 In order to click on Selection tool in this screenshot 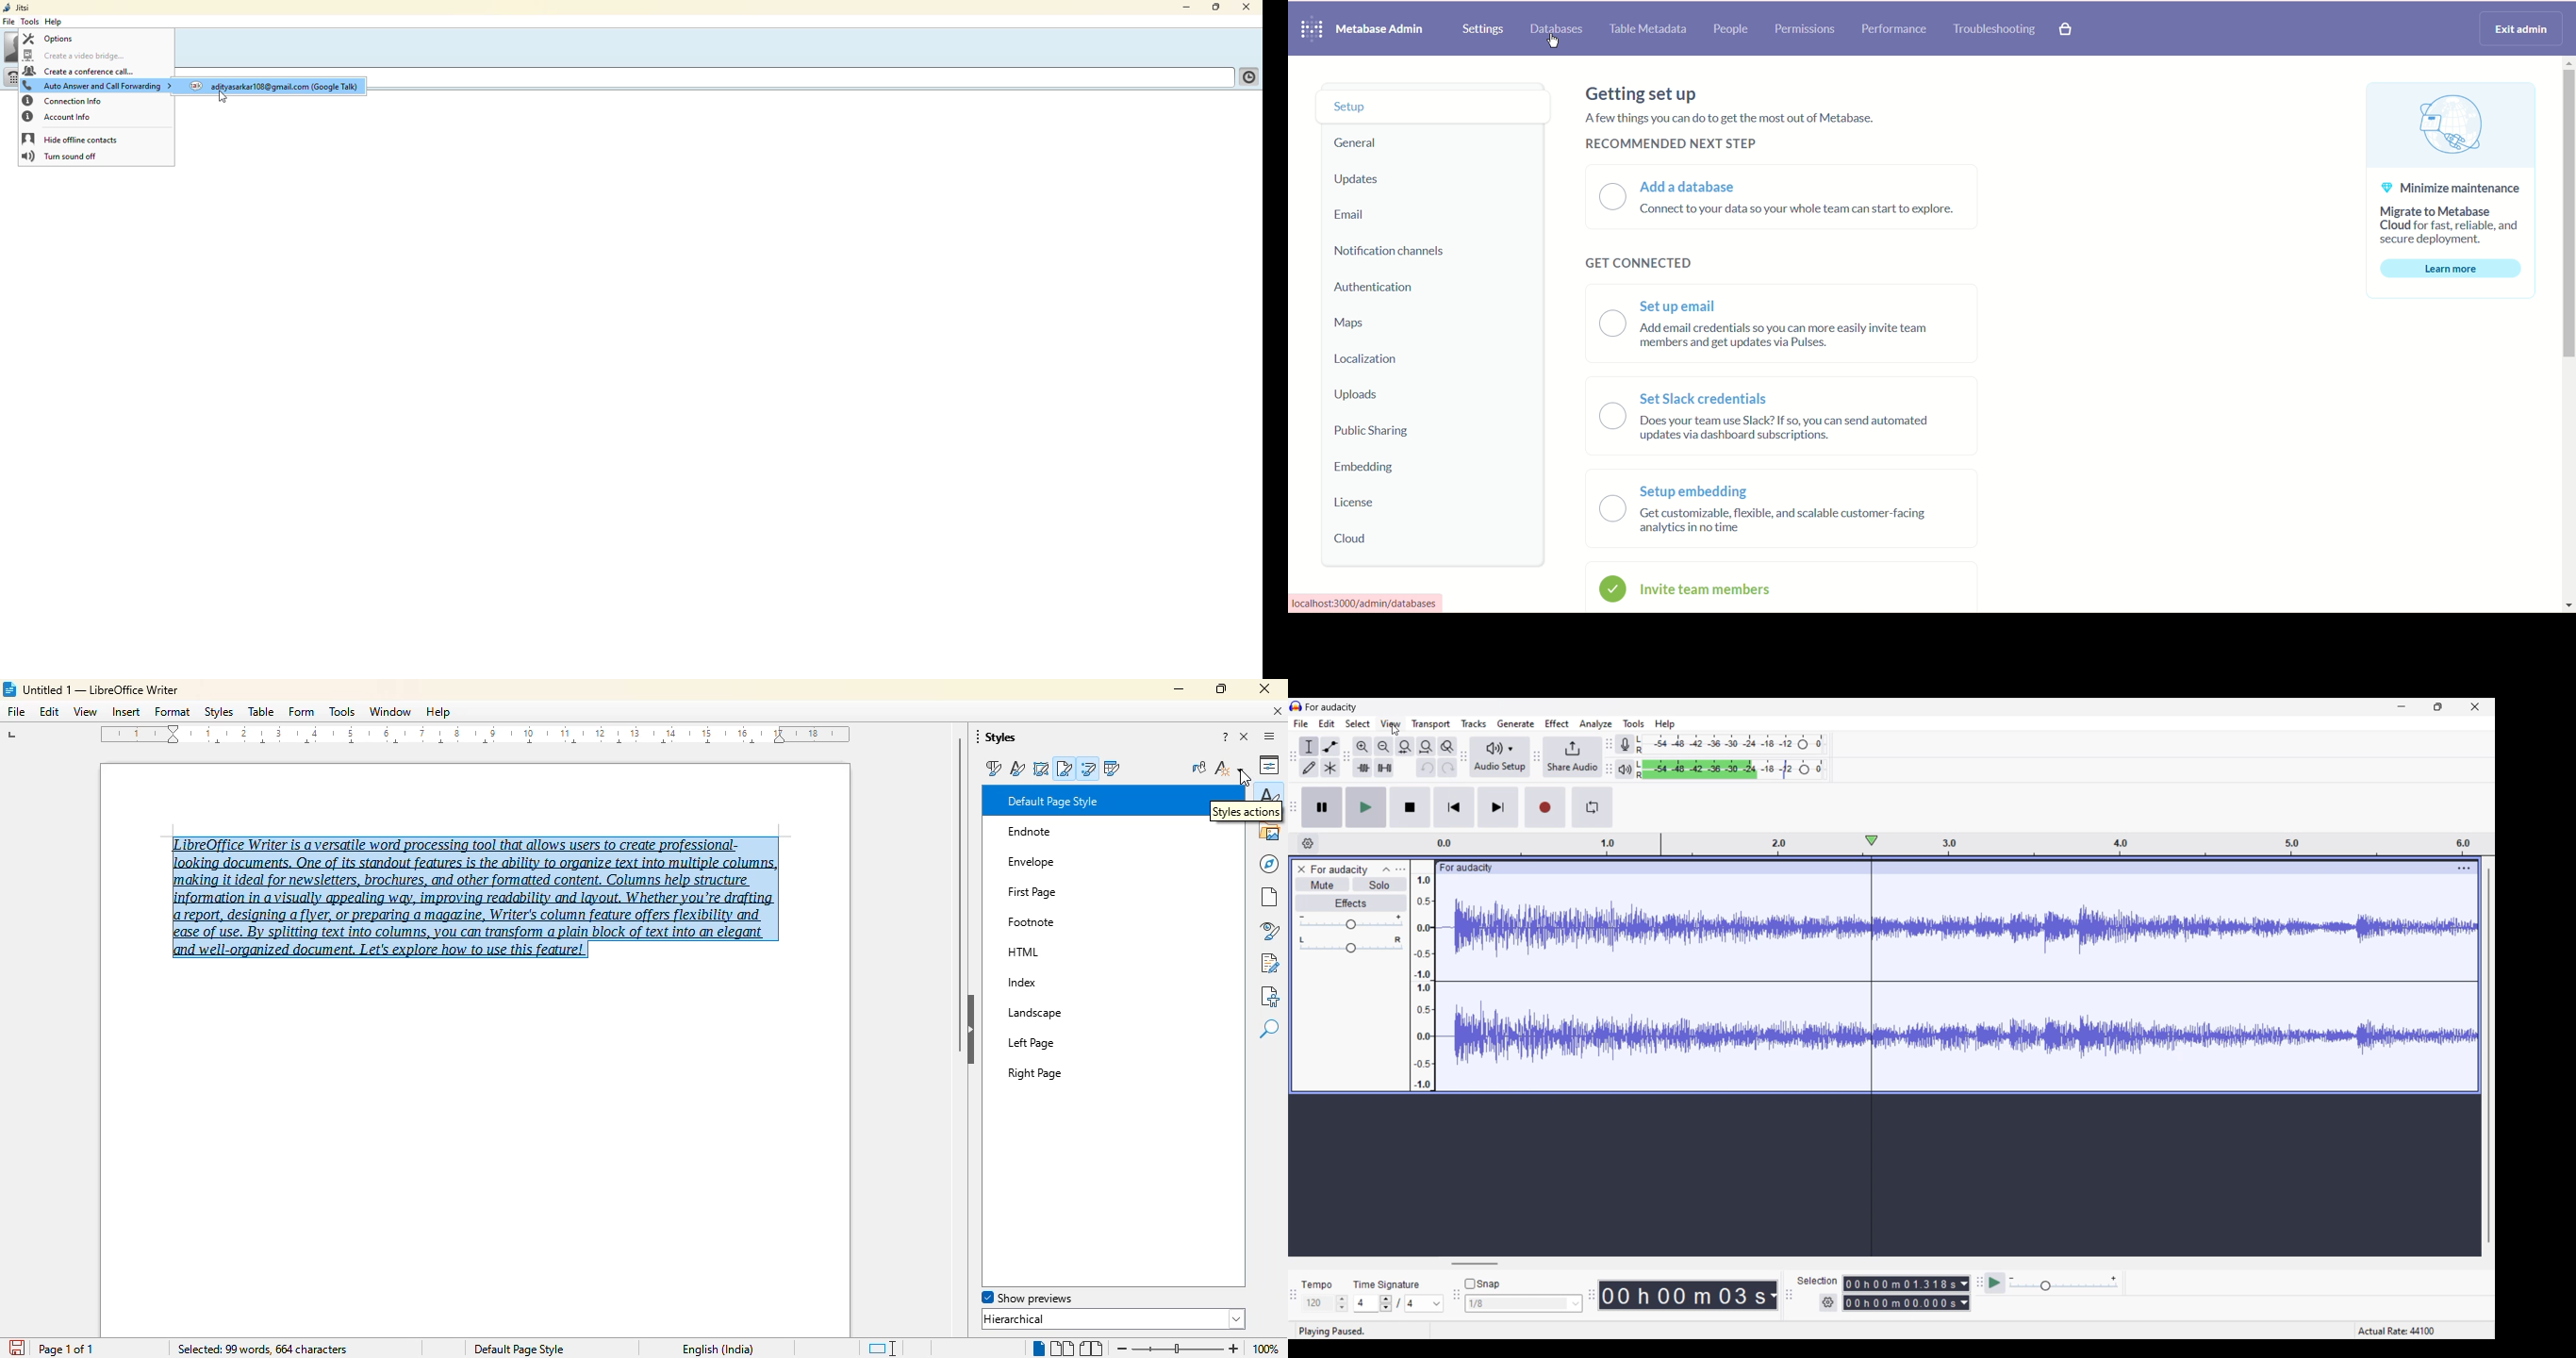, I will do `click(1309, 746)`.